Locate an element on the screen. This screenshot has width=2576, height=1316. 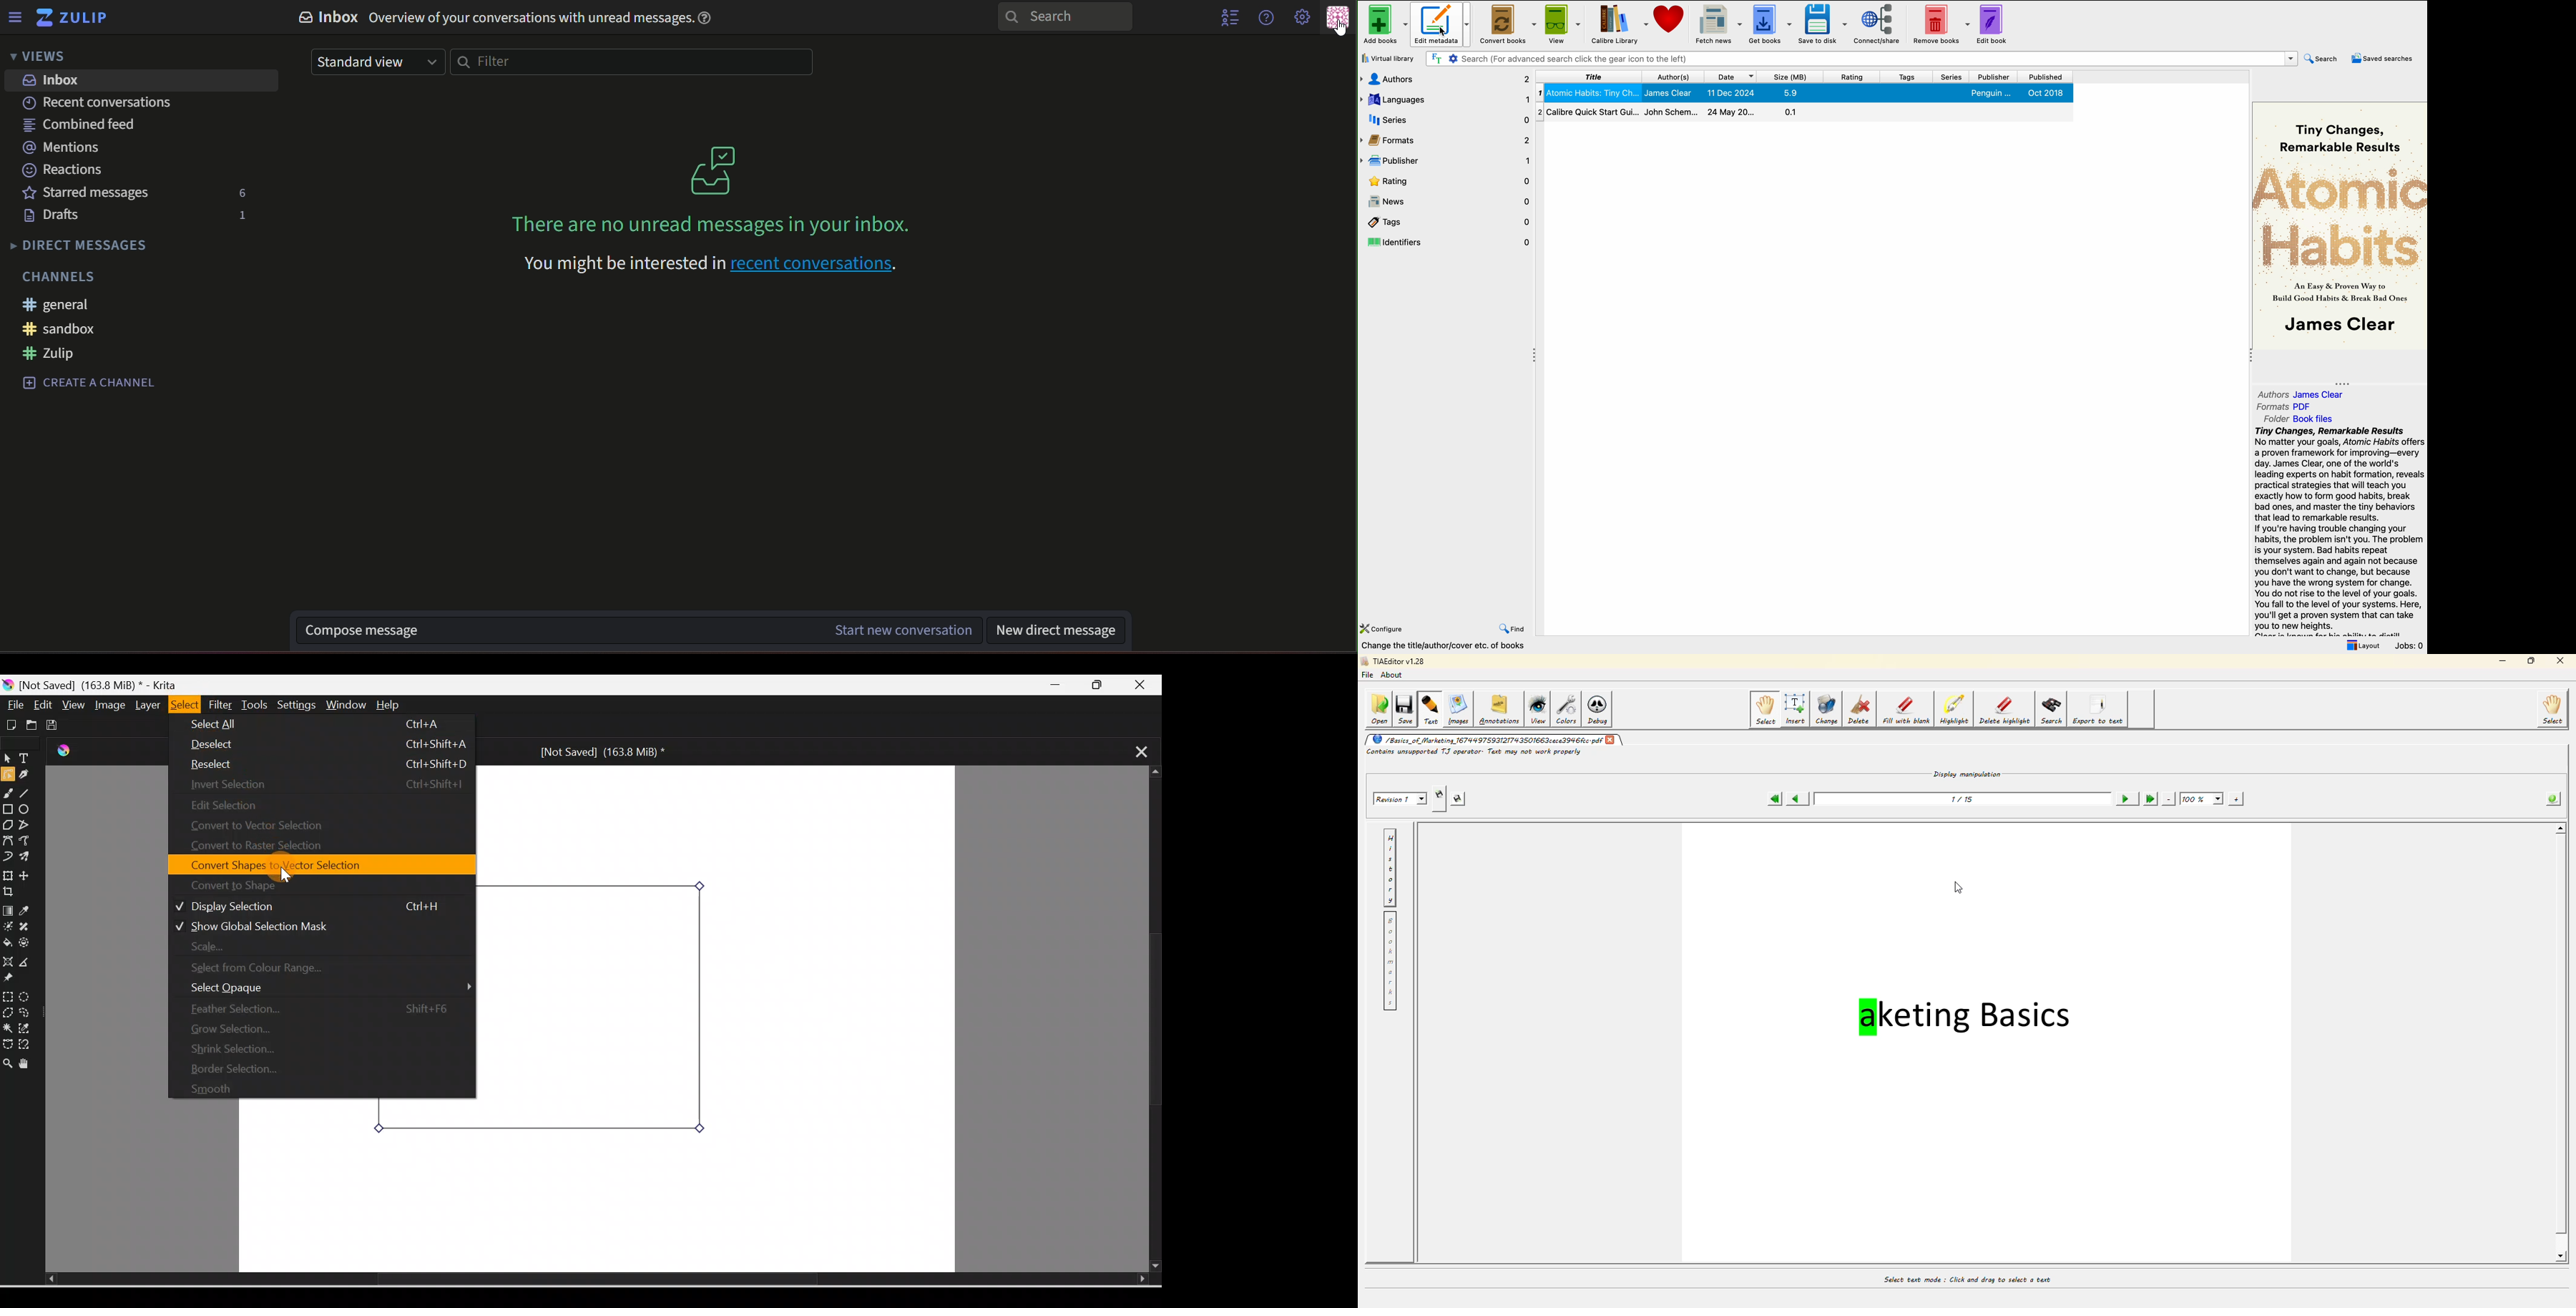
Freehand selection tool is located at coordinates (28, 1012).